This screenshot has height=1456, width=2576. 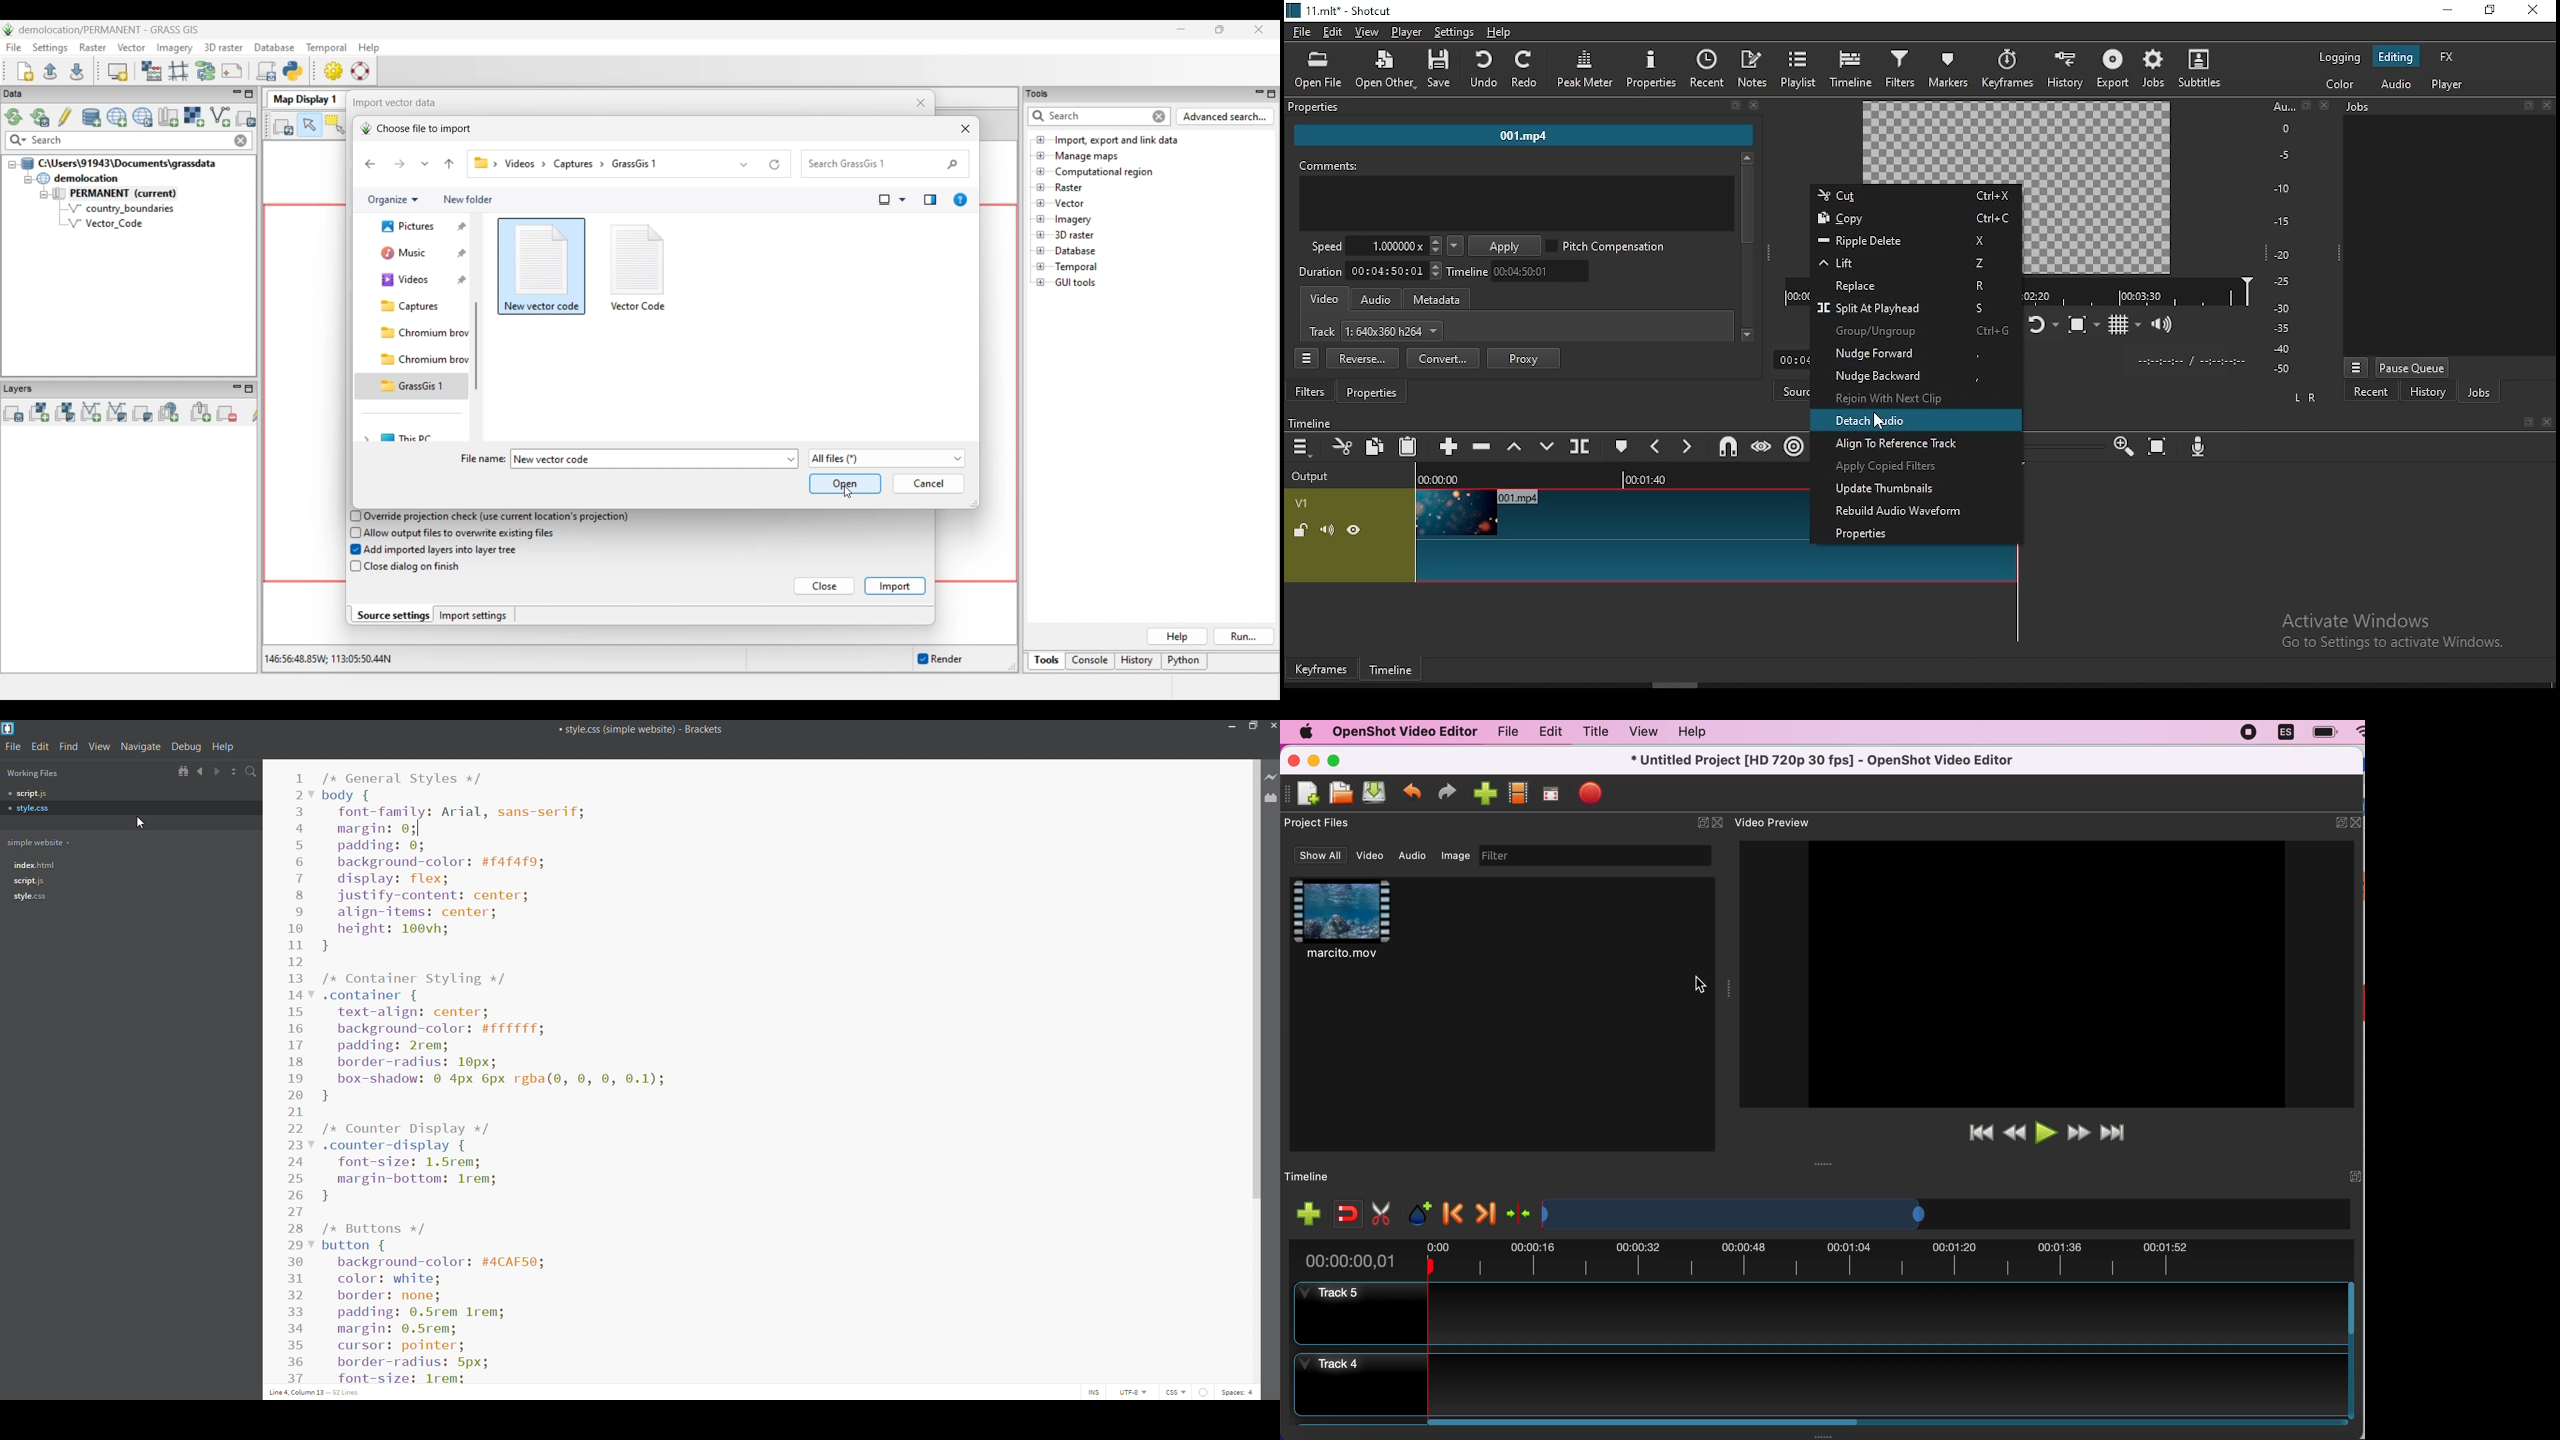 I want to click on nudge backward, so click(x=1917, y=375).